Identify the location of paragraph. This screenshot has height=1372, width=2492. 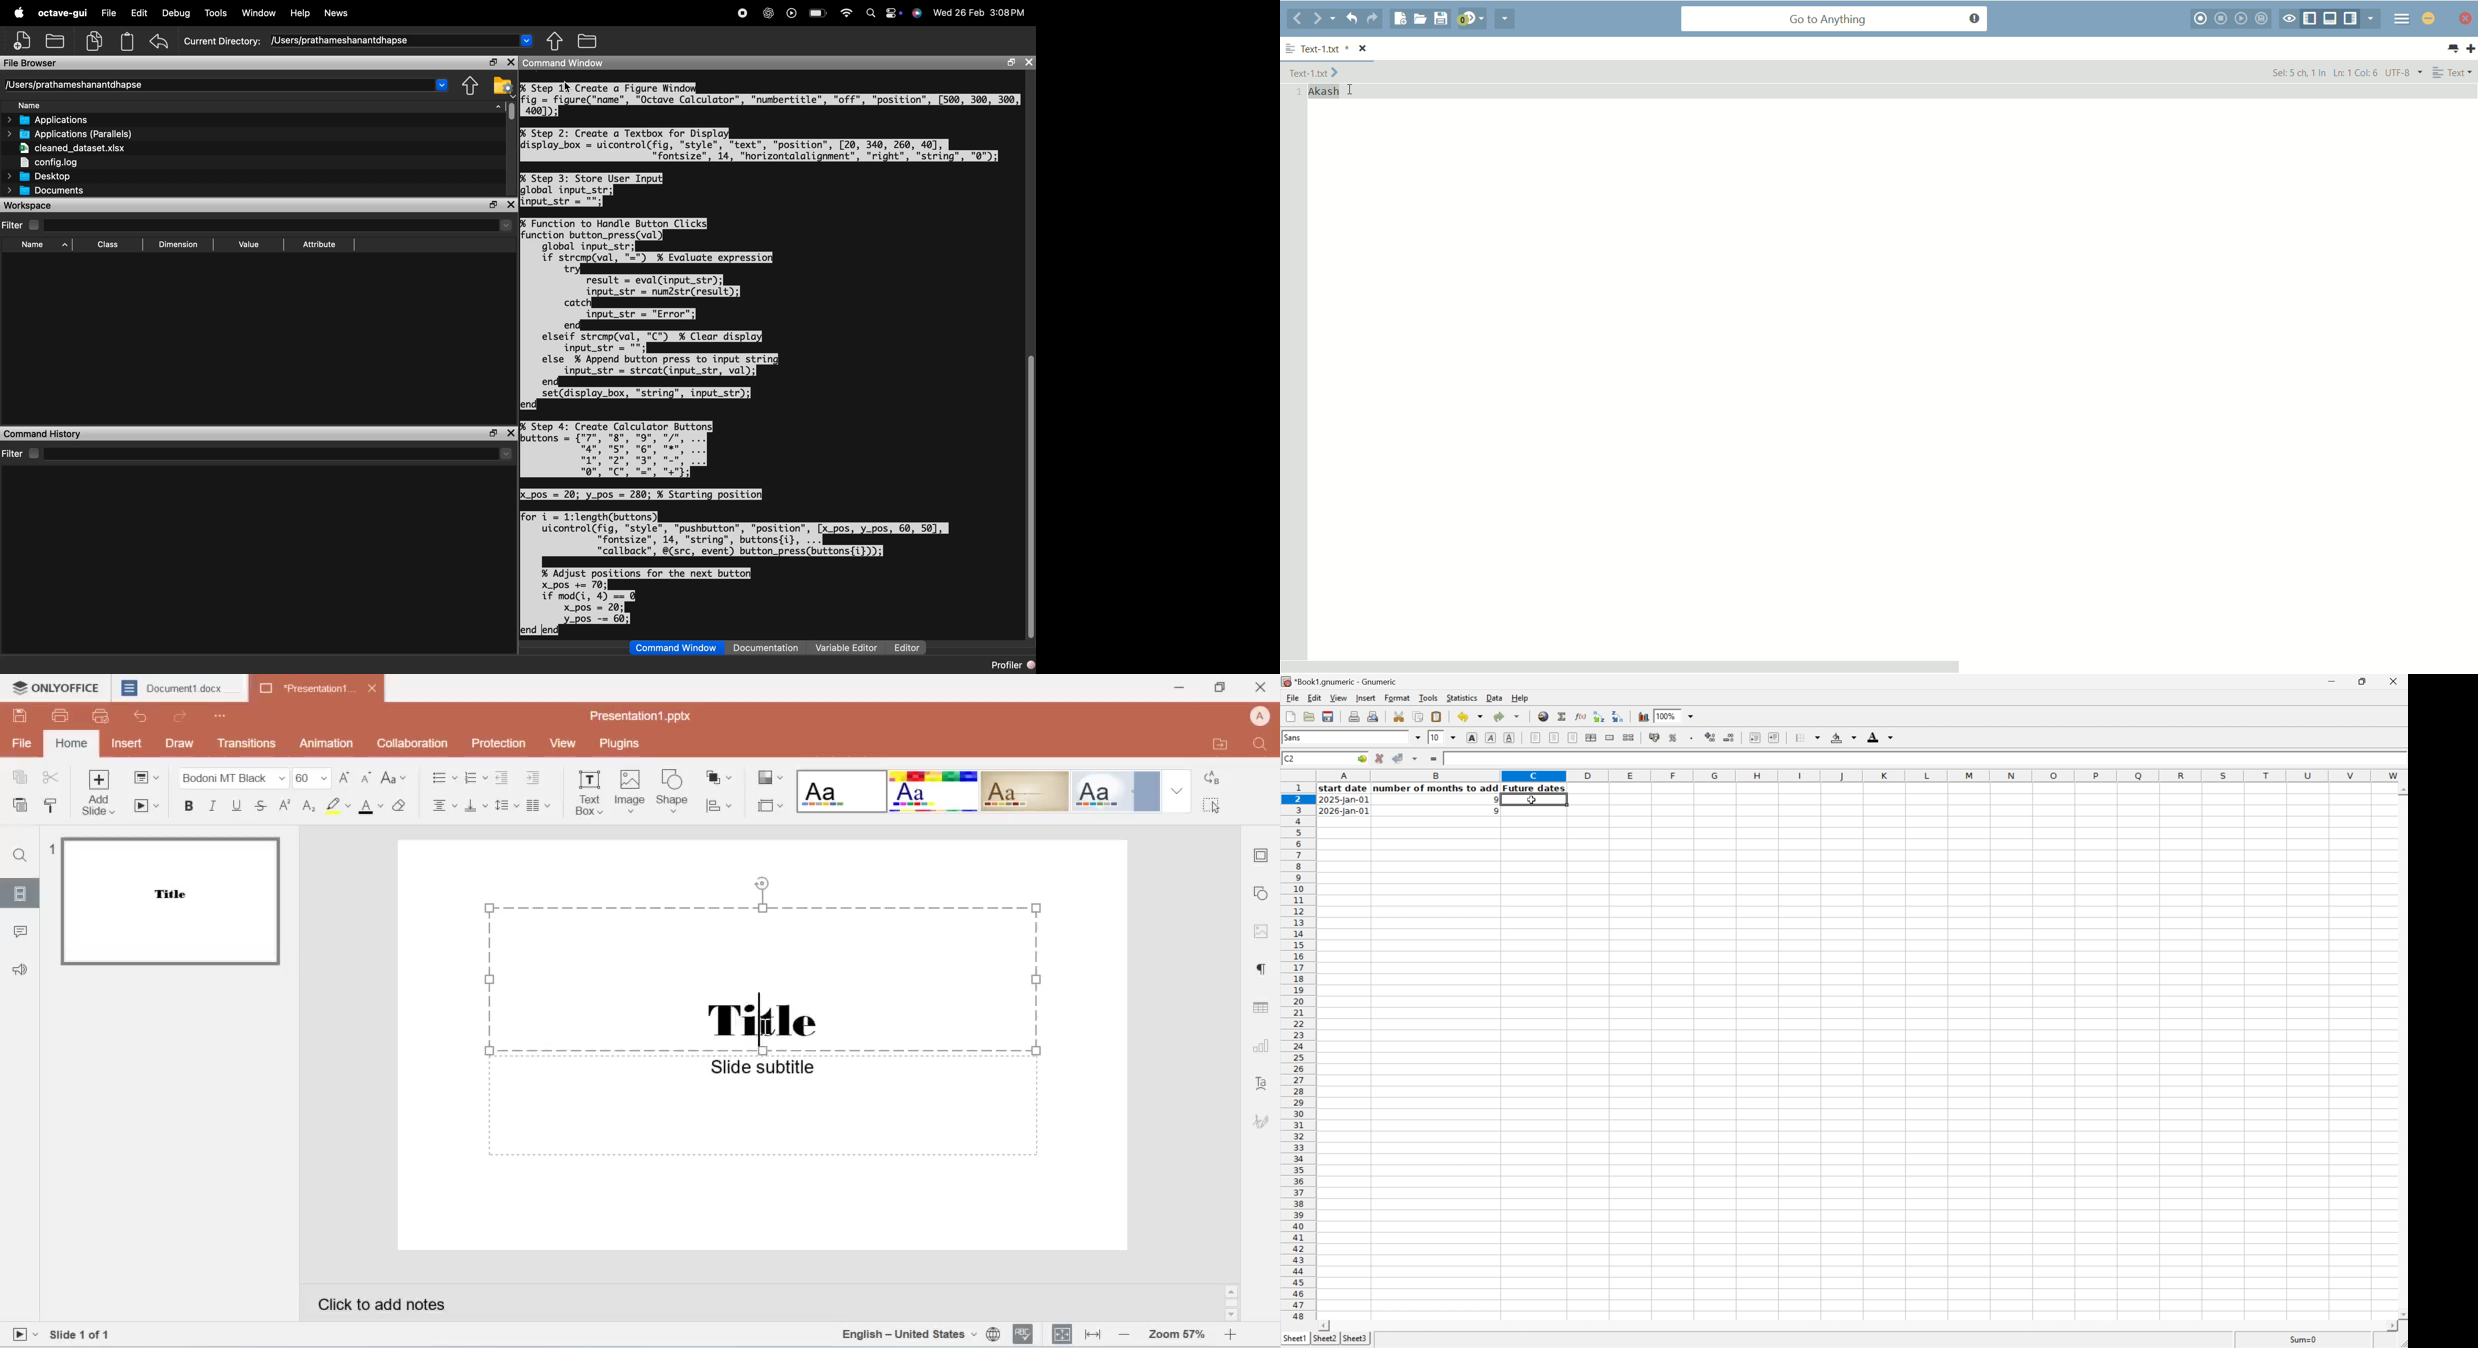
(539, 806).